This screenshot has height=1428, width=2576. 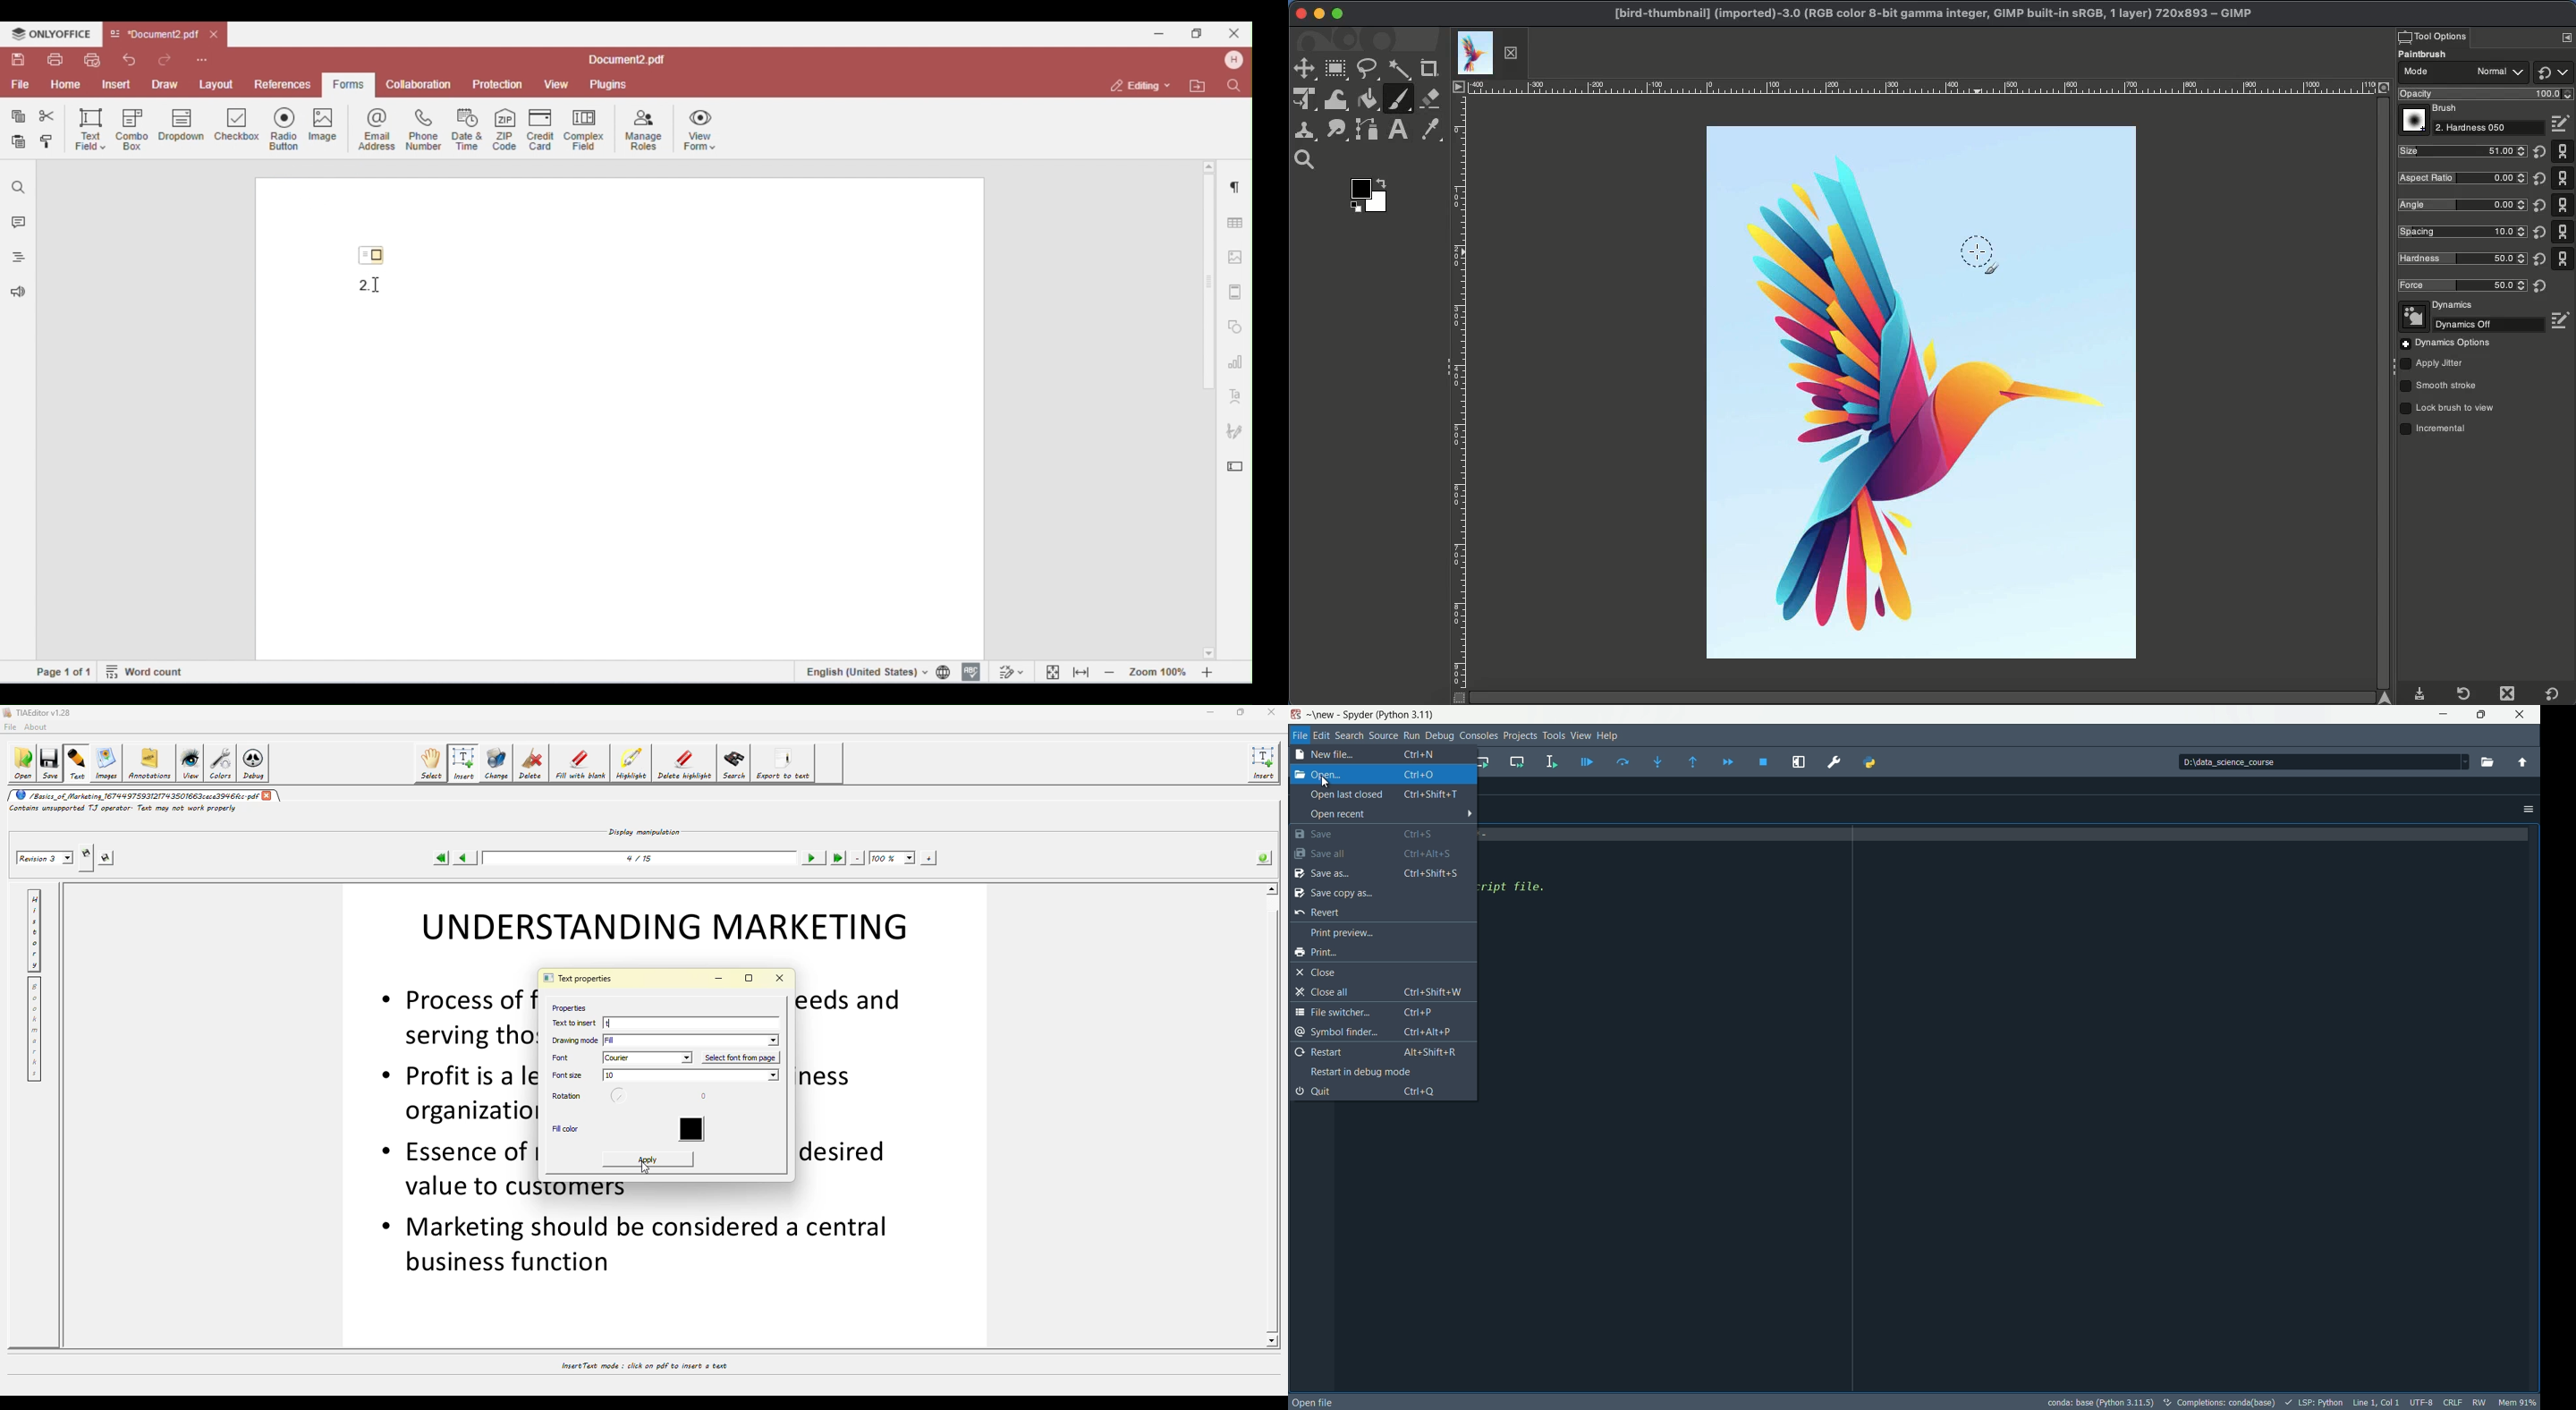 I want to click on completion conda, so click(x=2223, y=1401).